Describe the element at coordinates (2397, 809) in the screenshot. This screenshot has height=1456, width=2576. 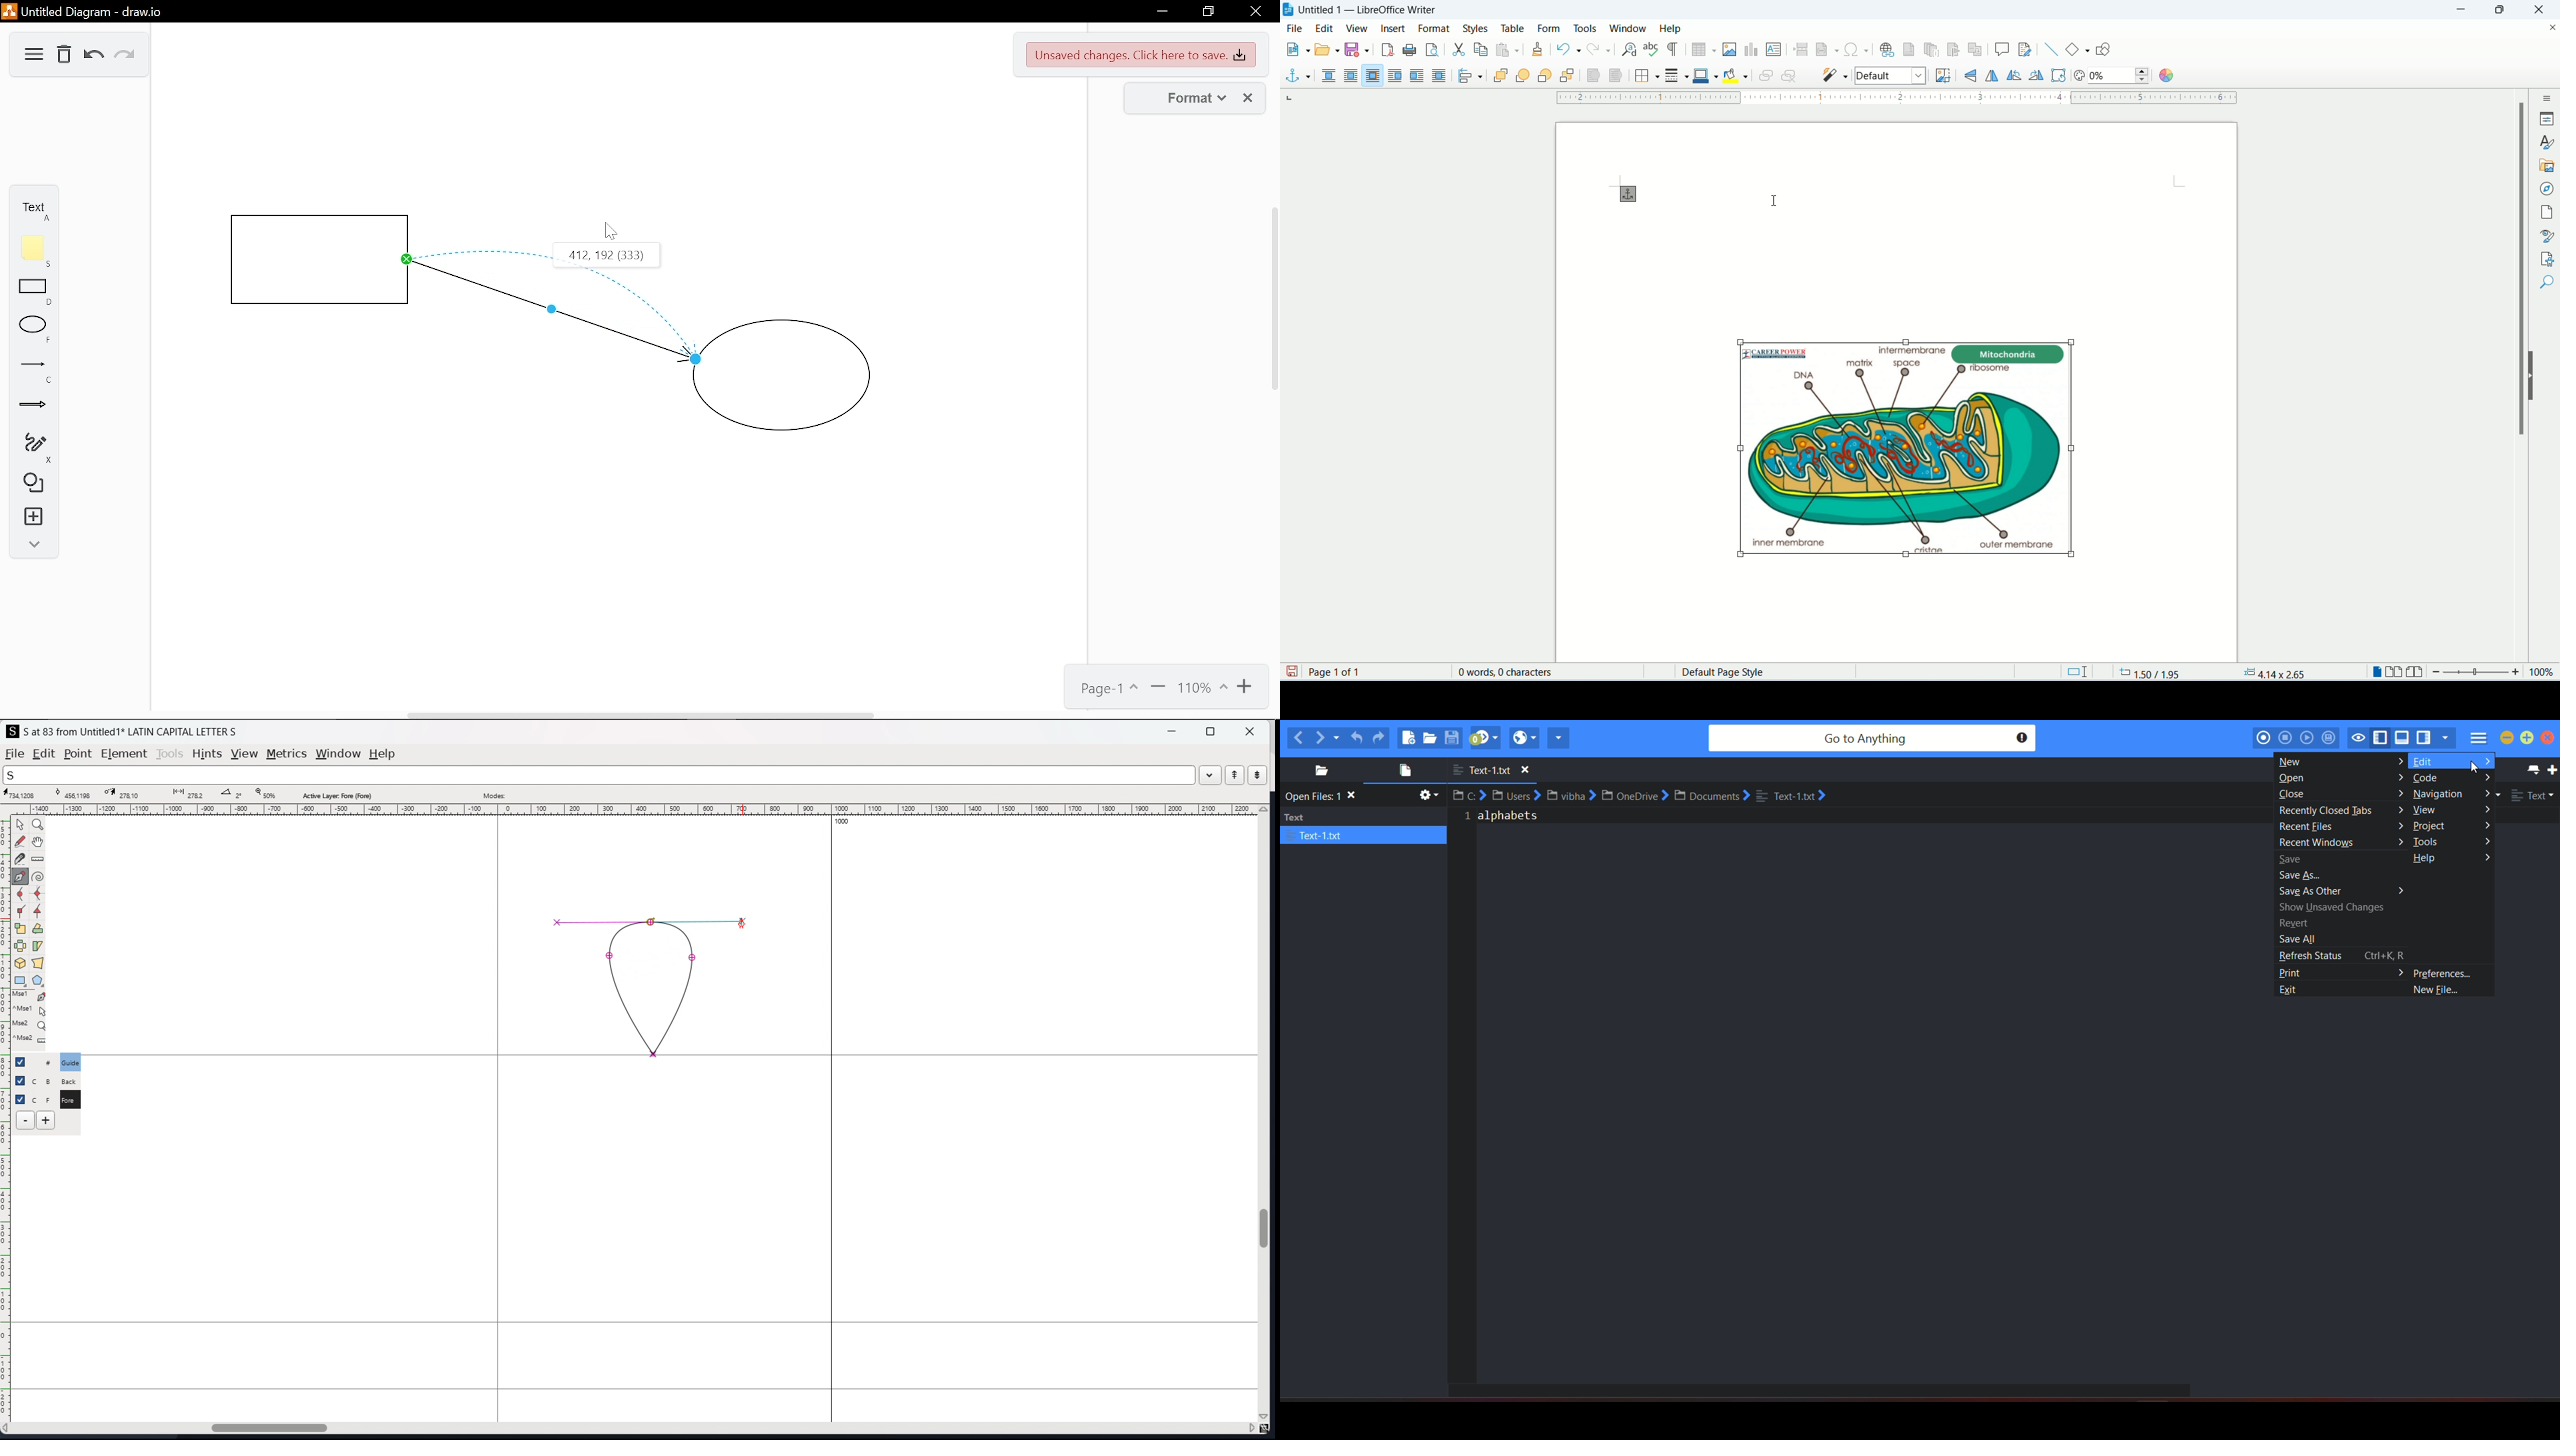
I see `More` at that location.